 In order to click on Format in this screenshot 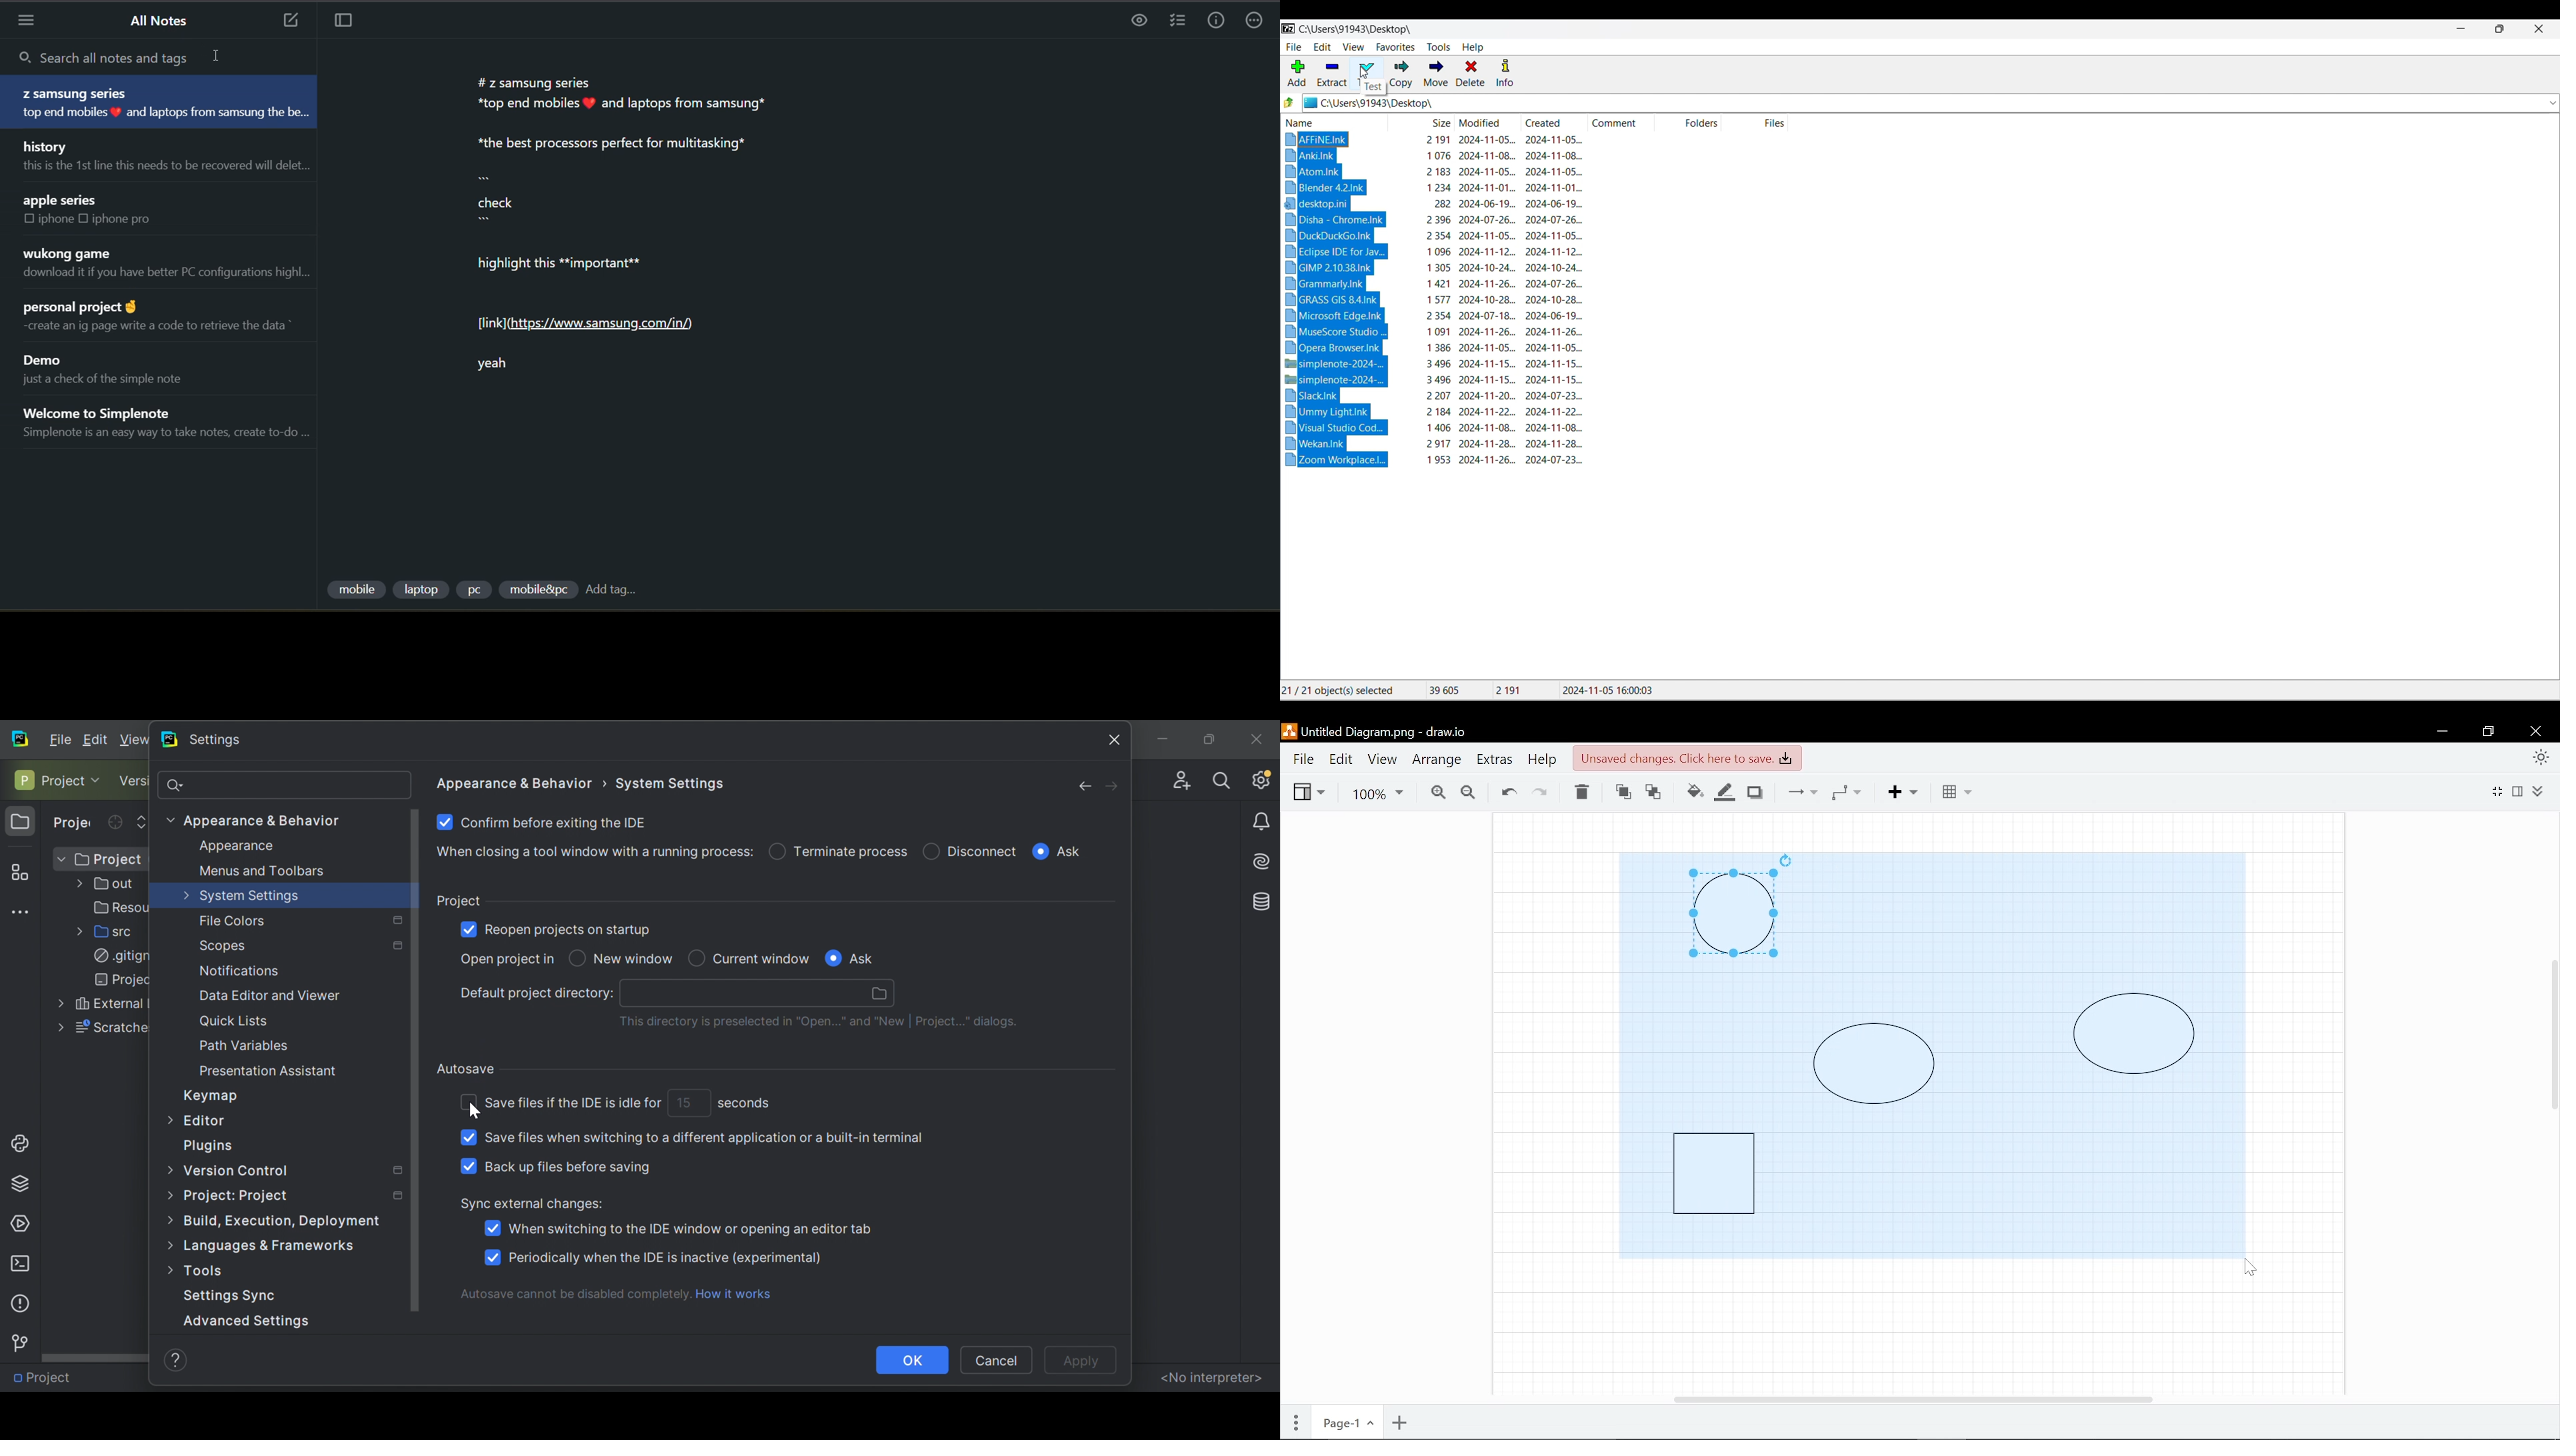, I will do `click(2520, 791)`.